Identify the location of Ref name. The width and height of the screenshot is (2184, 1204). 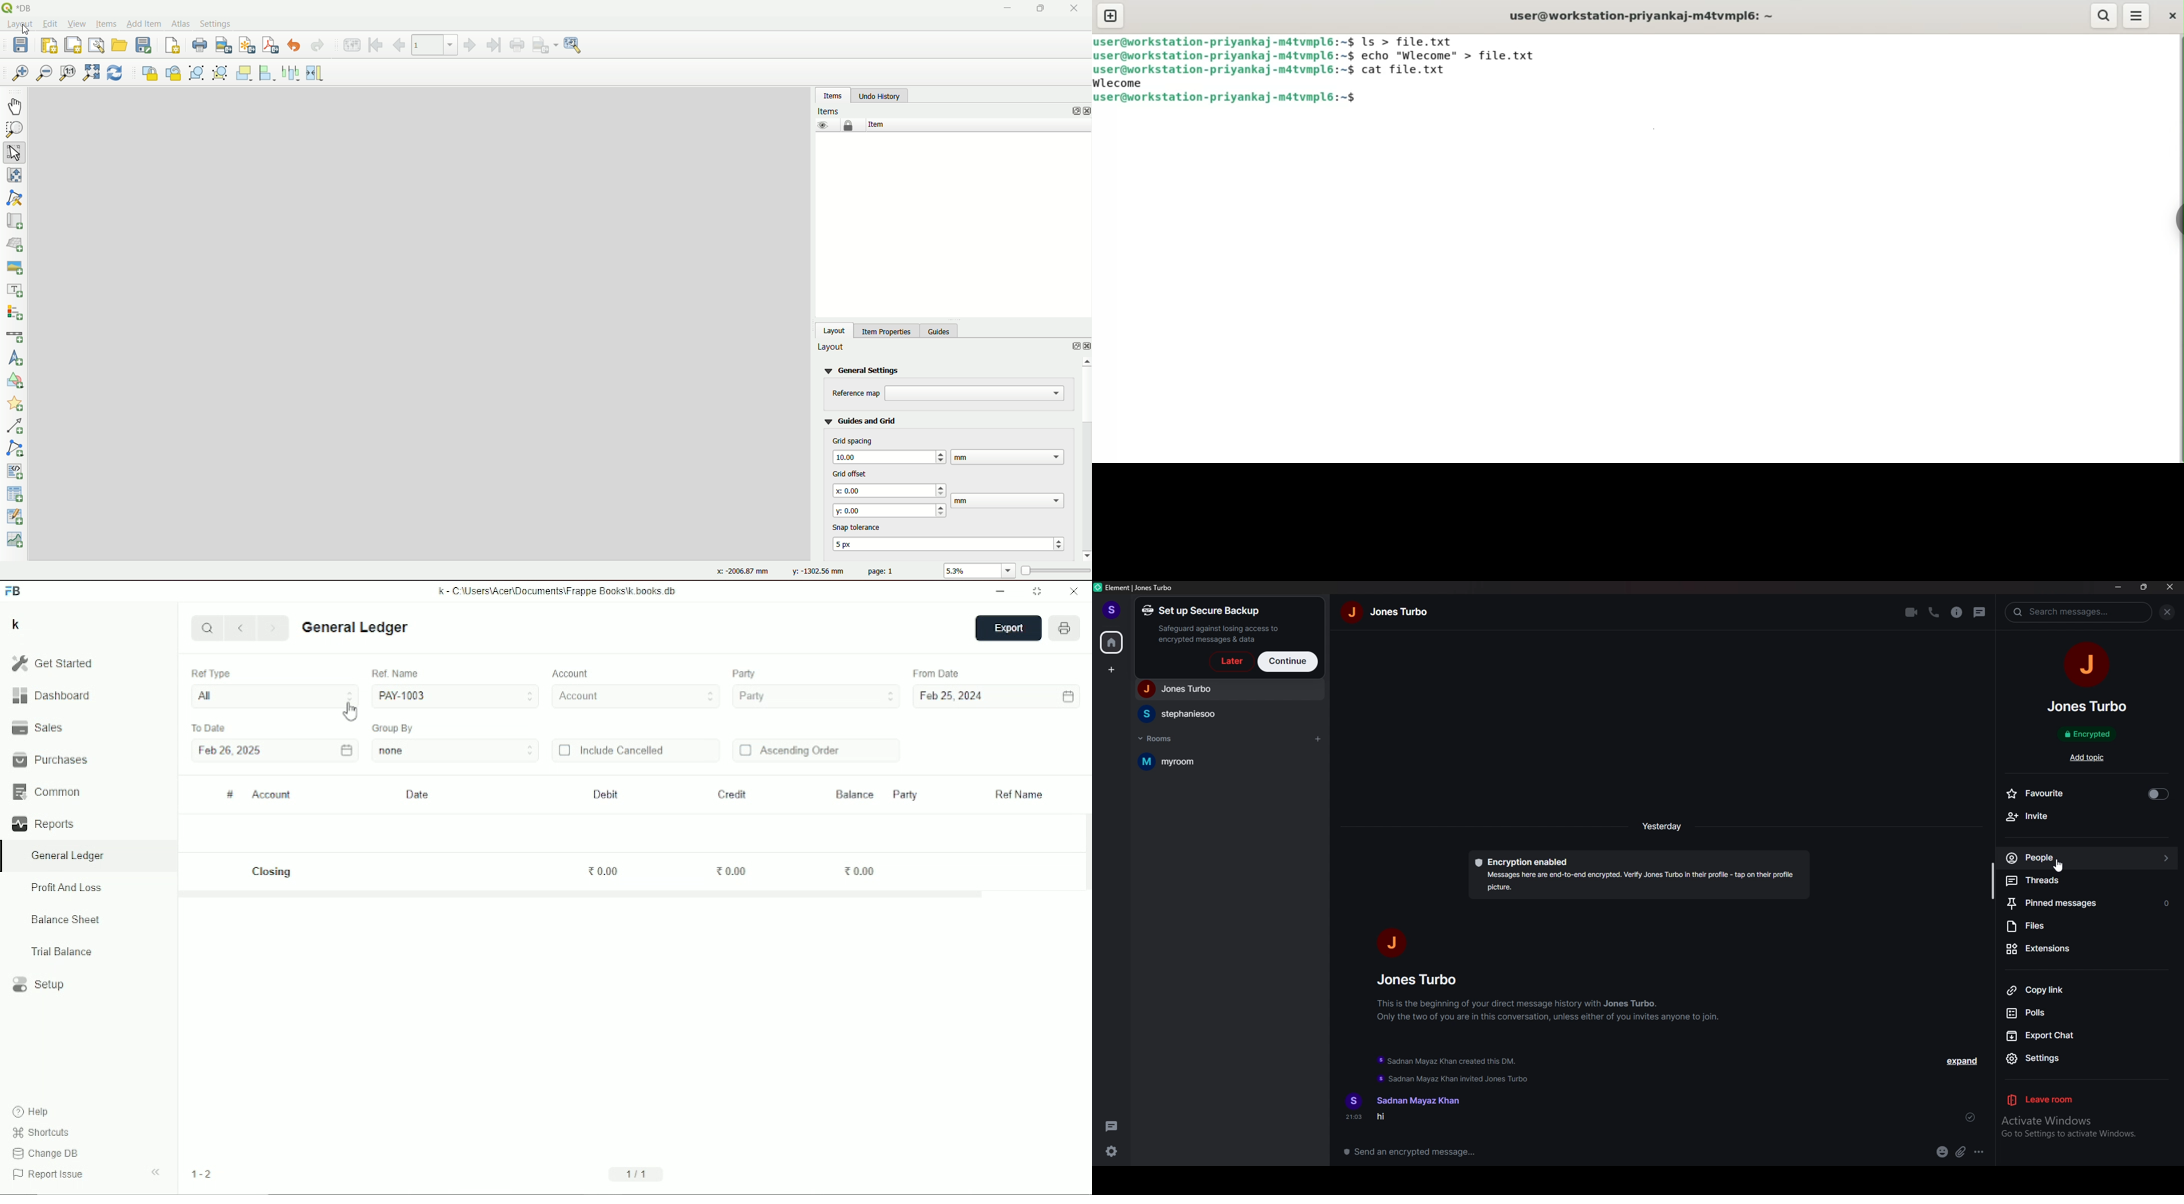
(1020, 795).